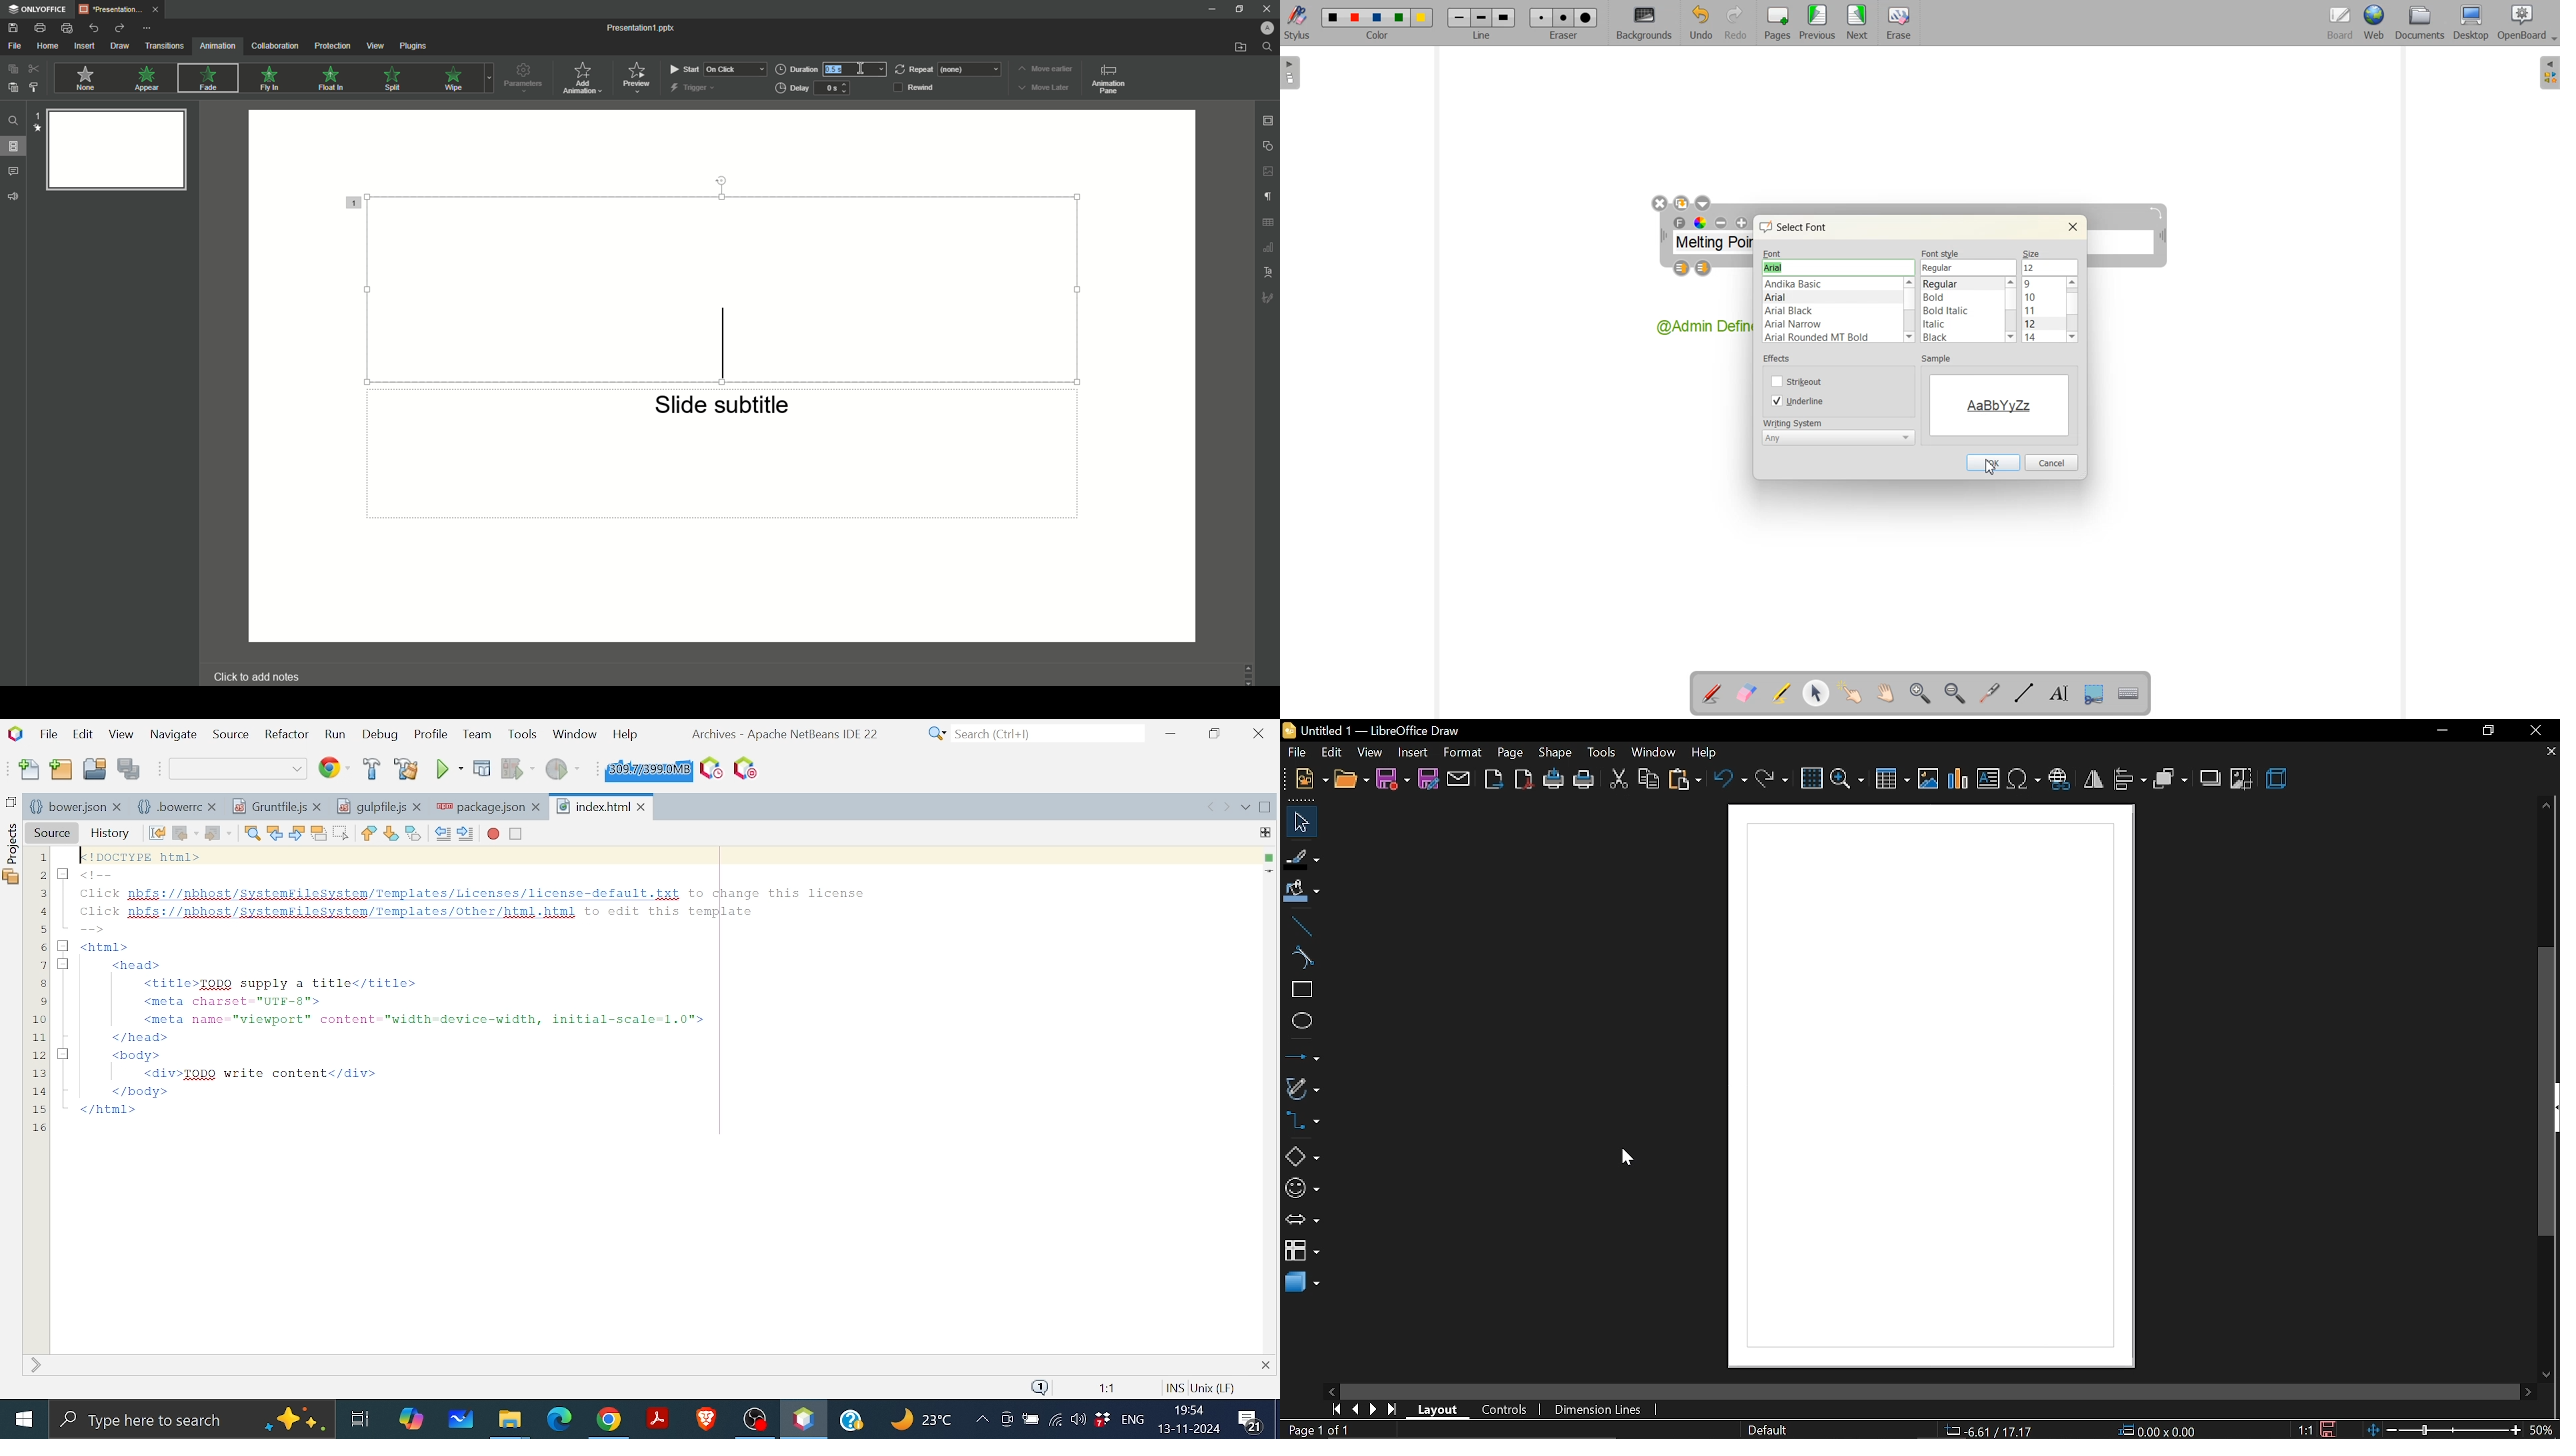 Image resolution: width=2576 pixels, height=1456 pixels. I want to click on move right, so click(2526, 1390).